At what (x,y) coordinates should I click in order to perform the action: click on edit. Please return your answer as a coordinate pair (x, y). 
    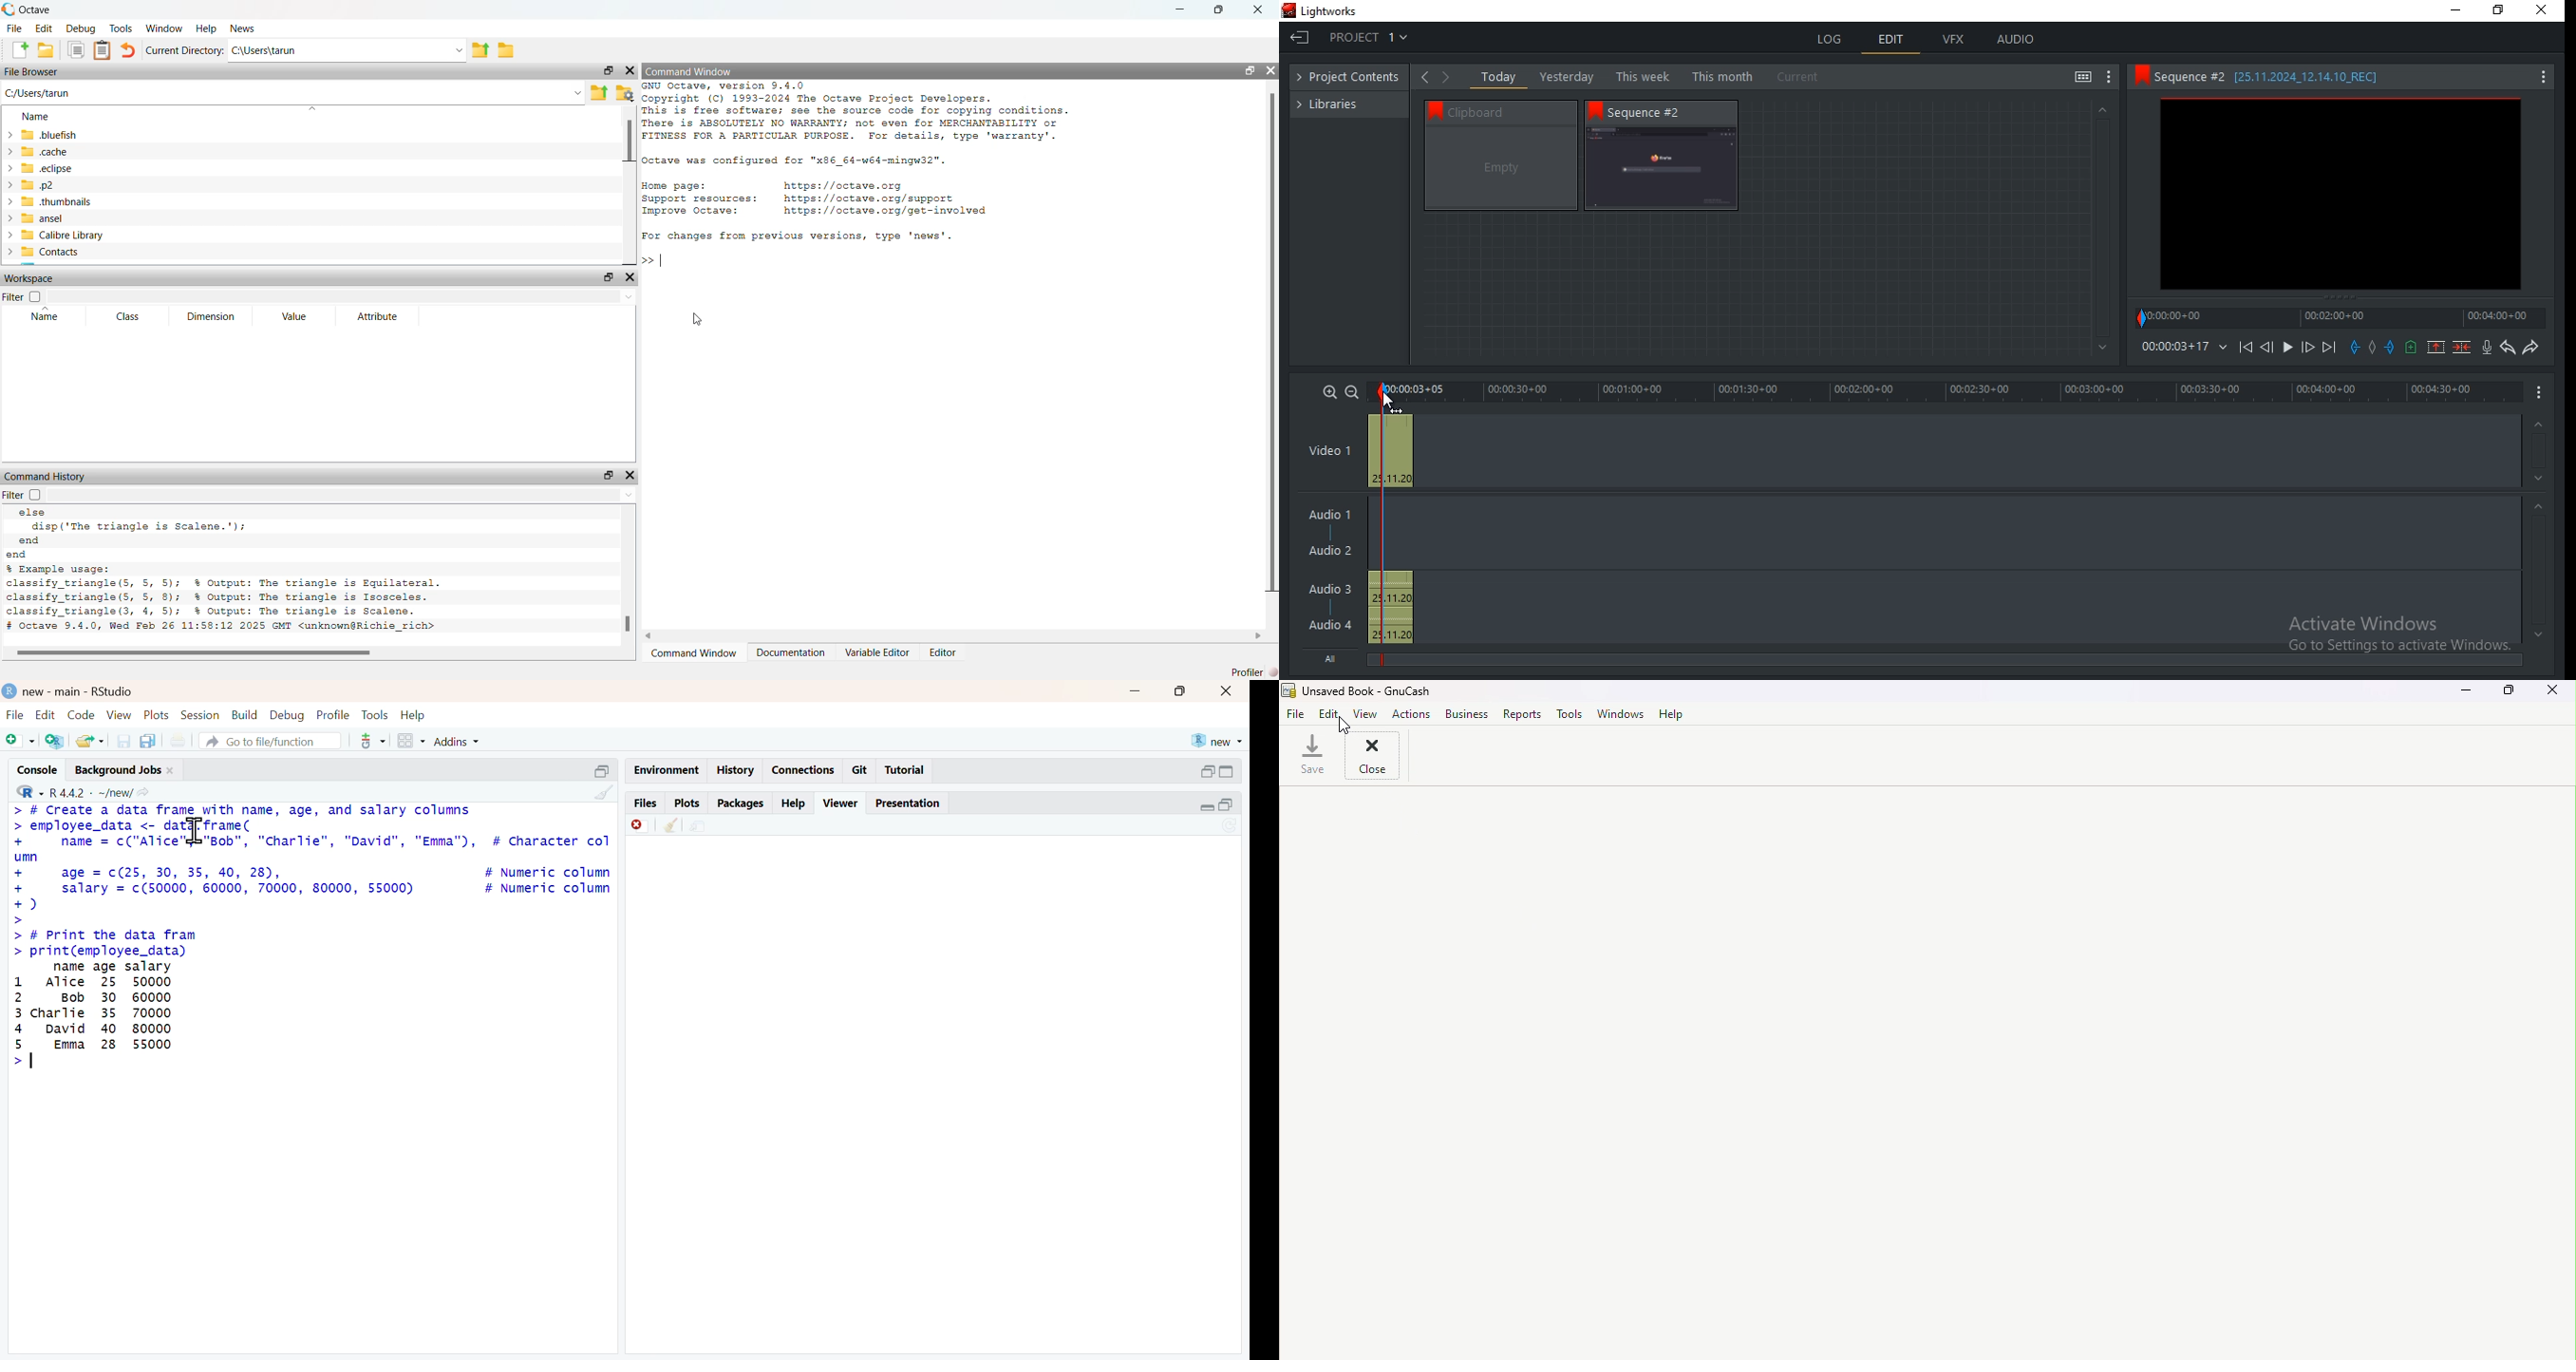
    Looking at the image, I should click on (43, 28).